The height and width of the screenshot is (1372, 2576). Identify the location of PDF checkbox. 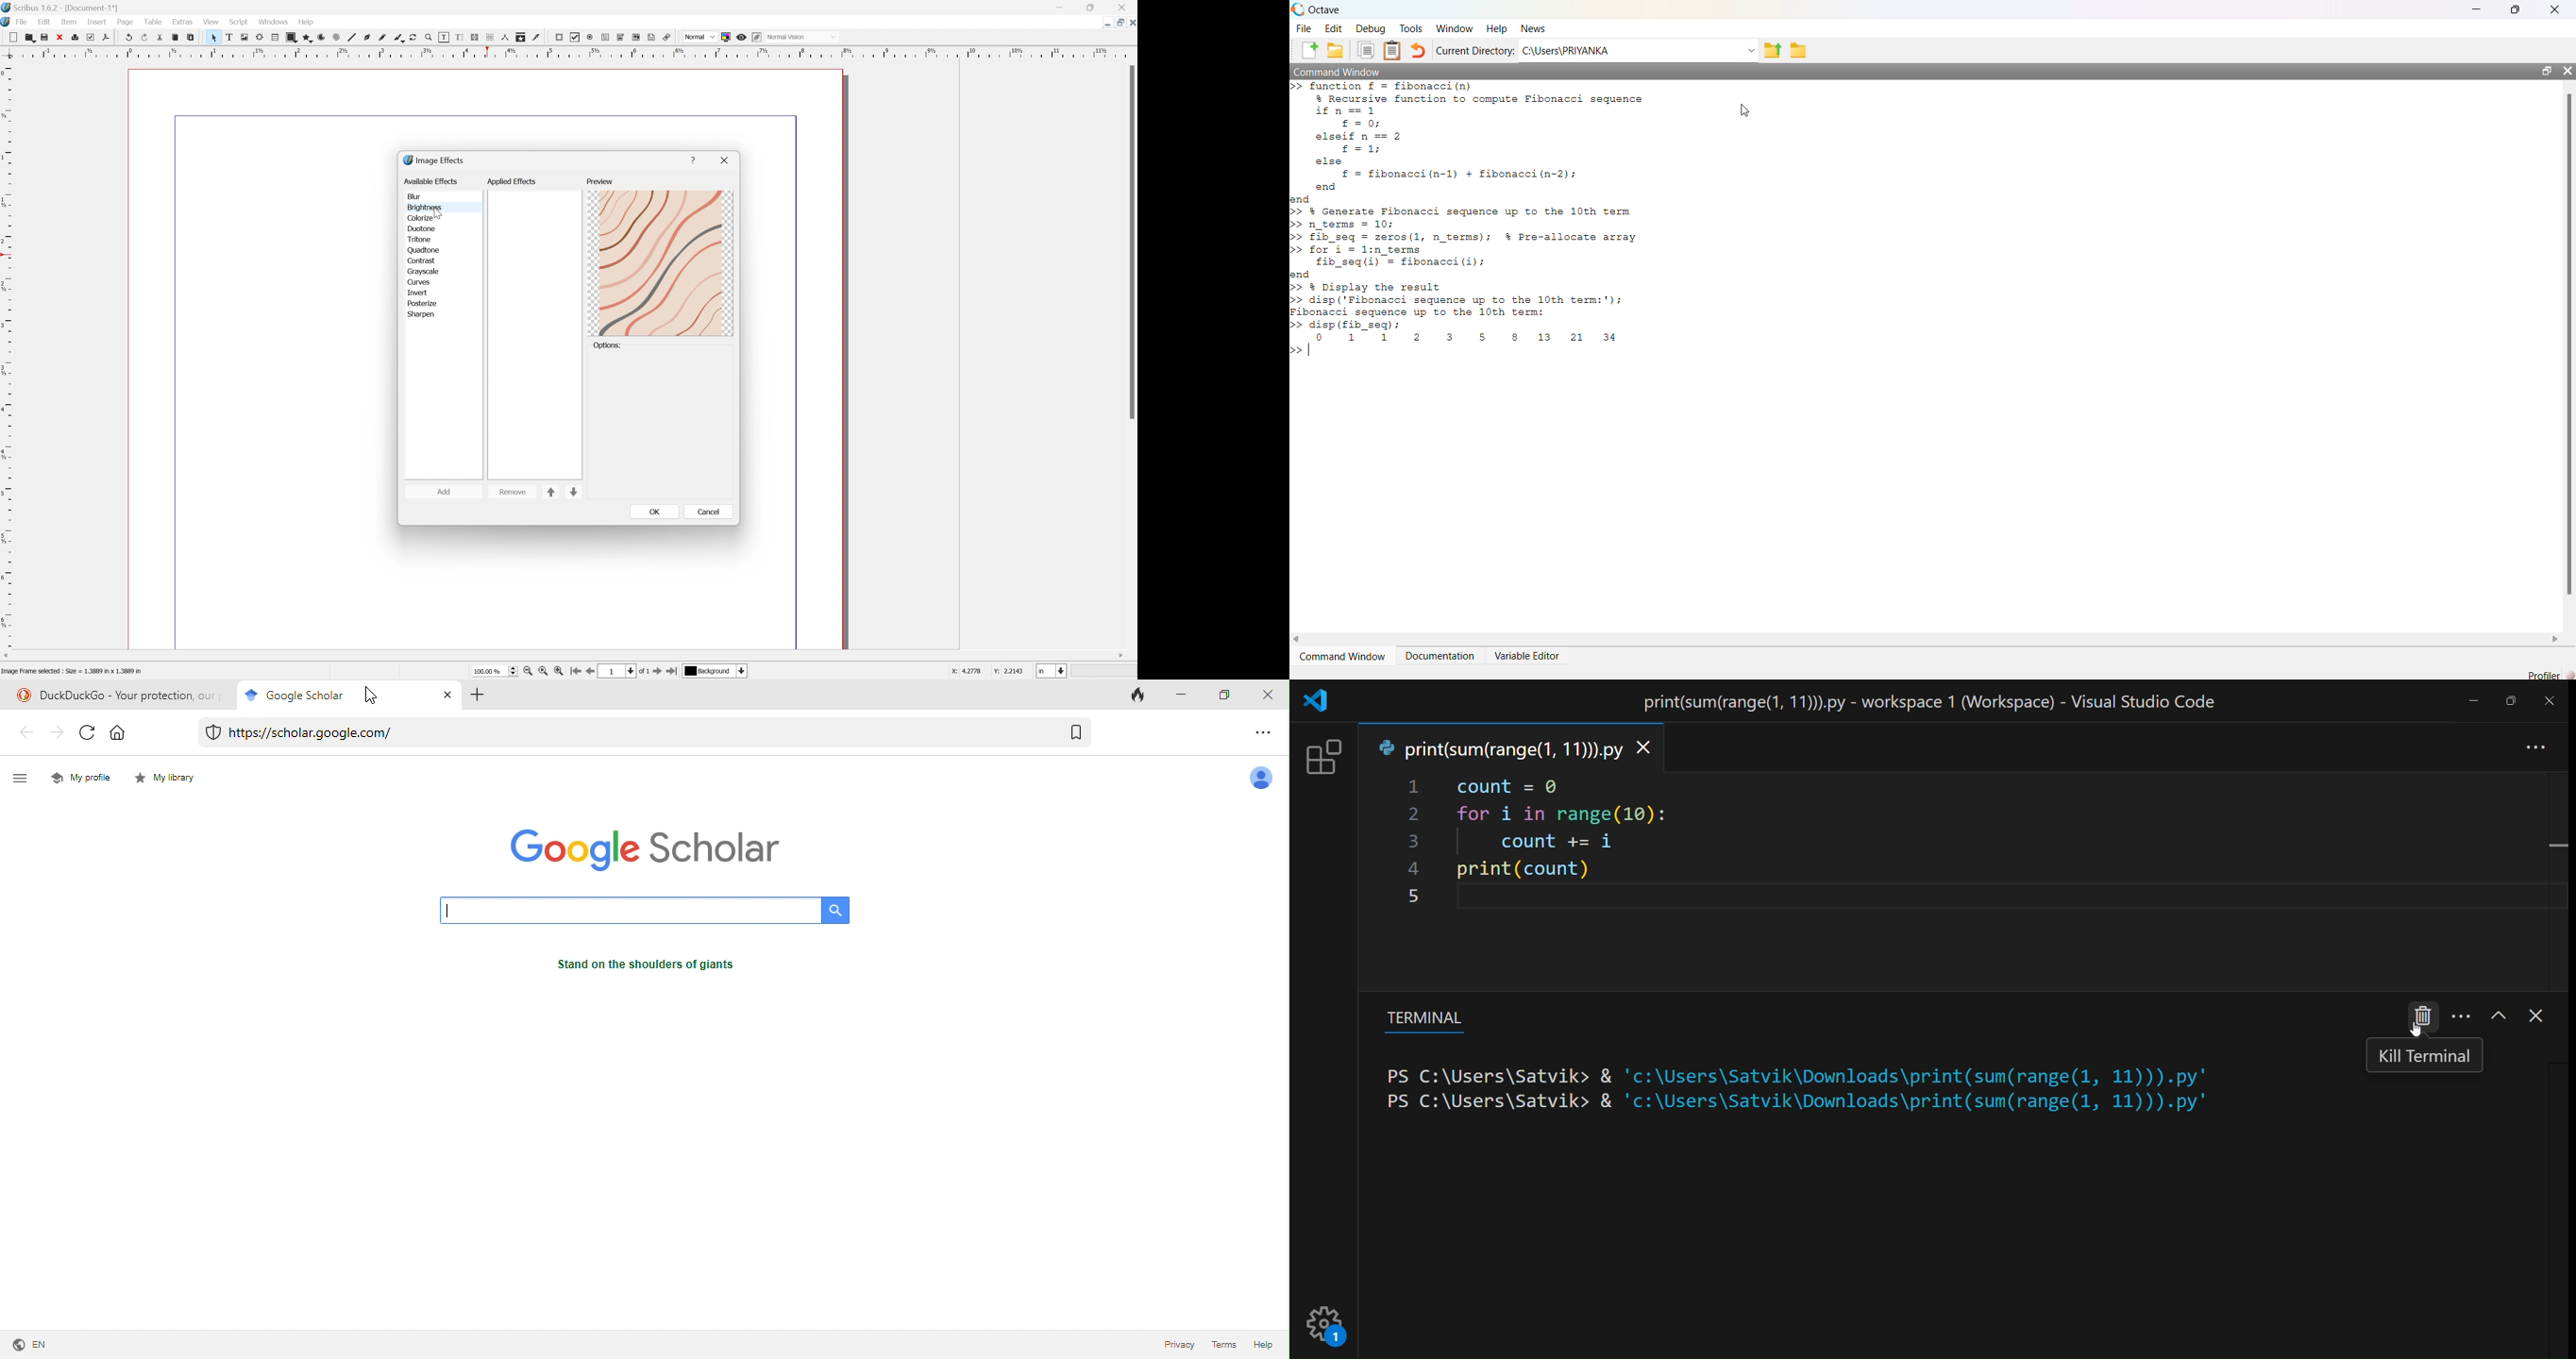
(576, 38).